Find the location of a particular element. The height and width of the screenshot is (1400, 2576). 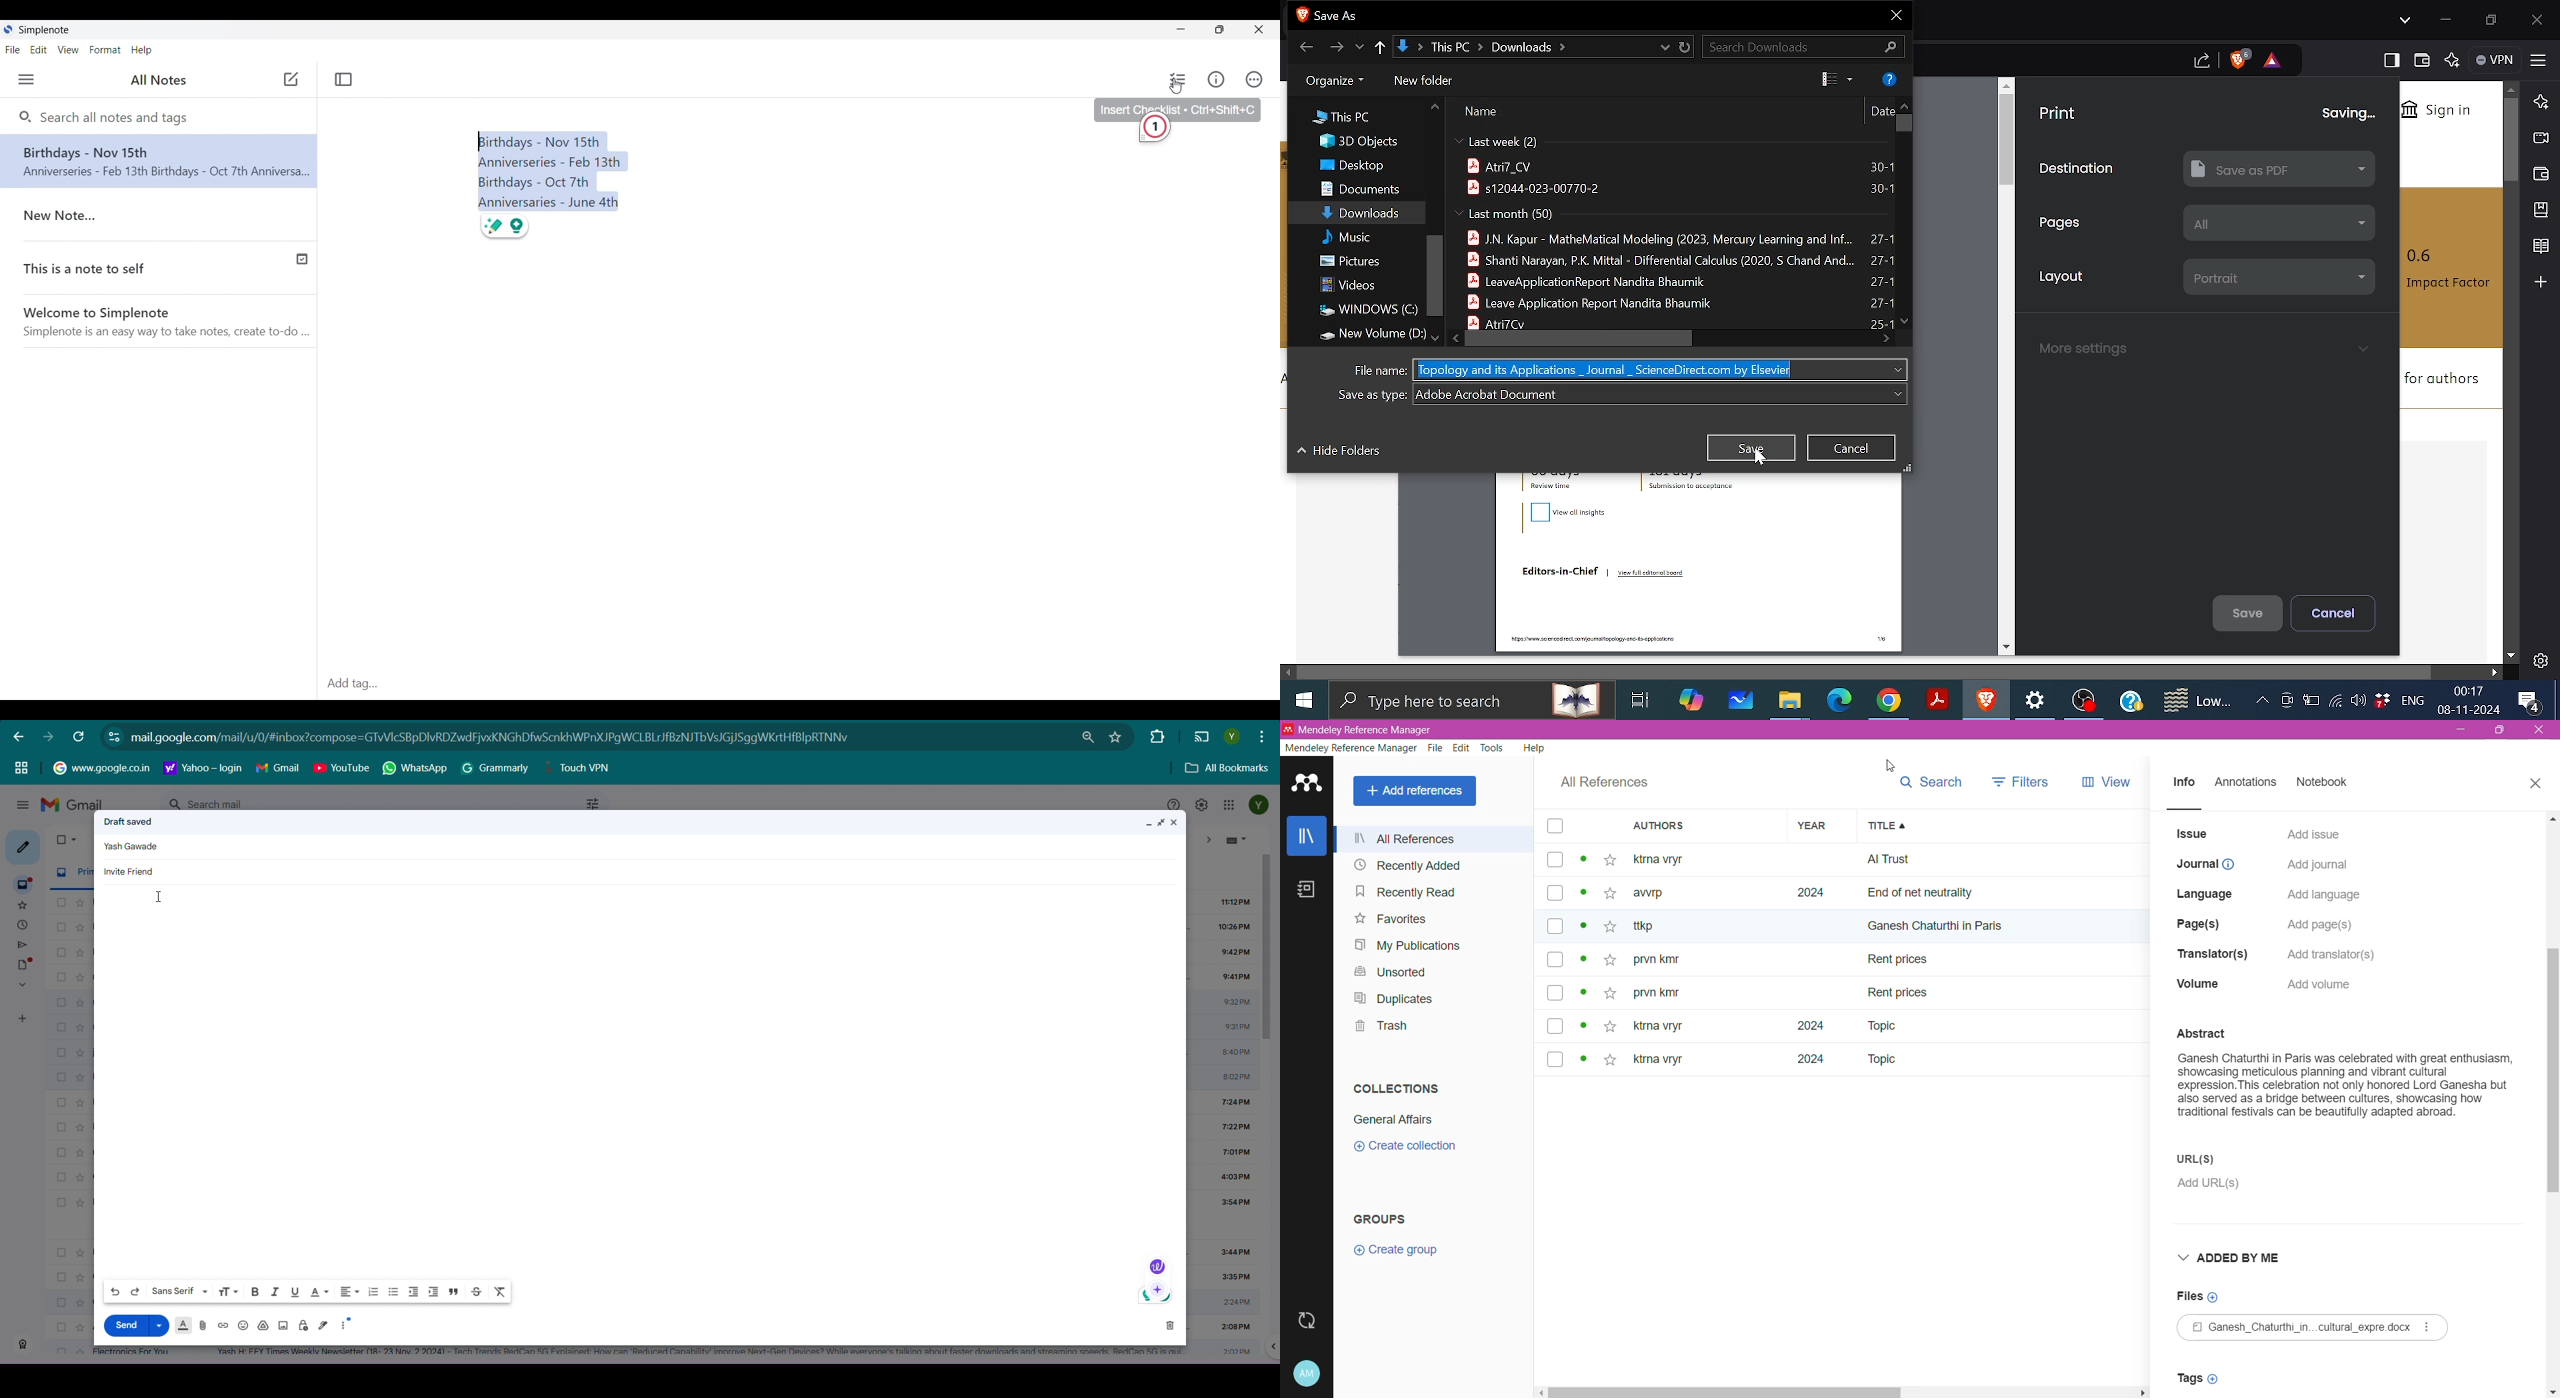

Insert Emoji is located at coordinates (243, 1326).